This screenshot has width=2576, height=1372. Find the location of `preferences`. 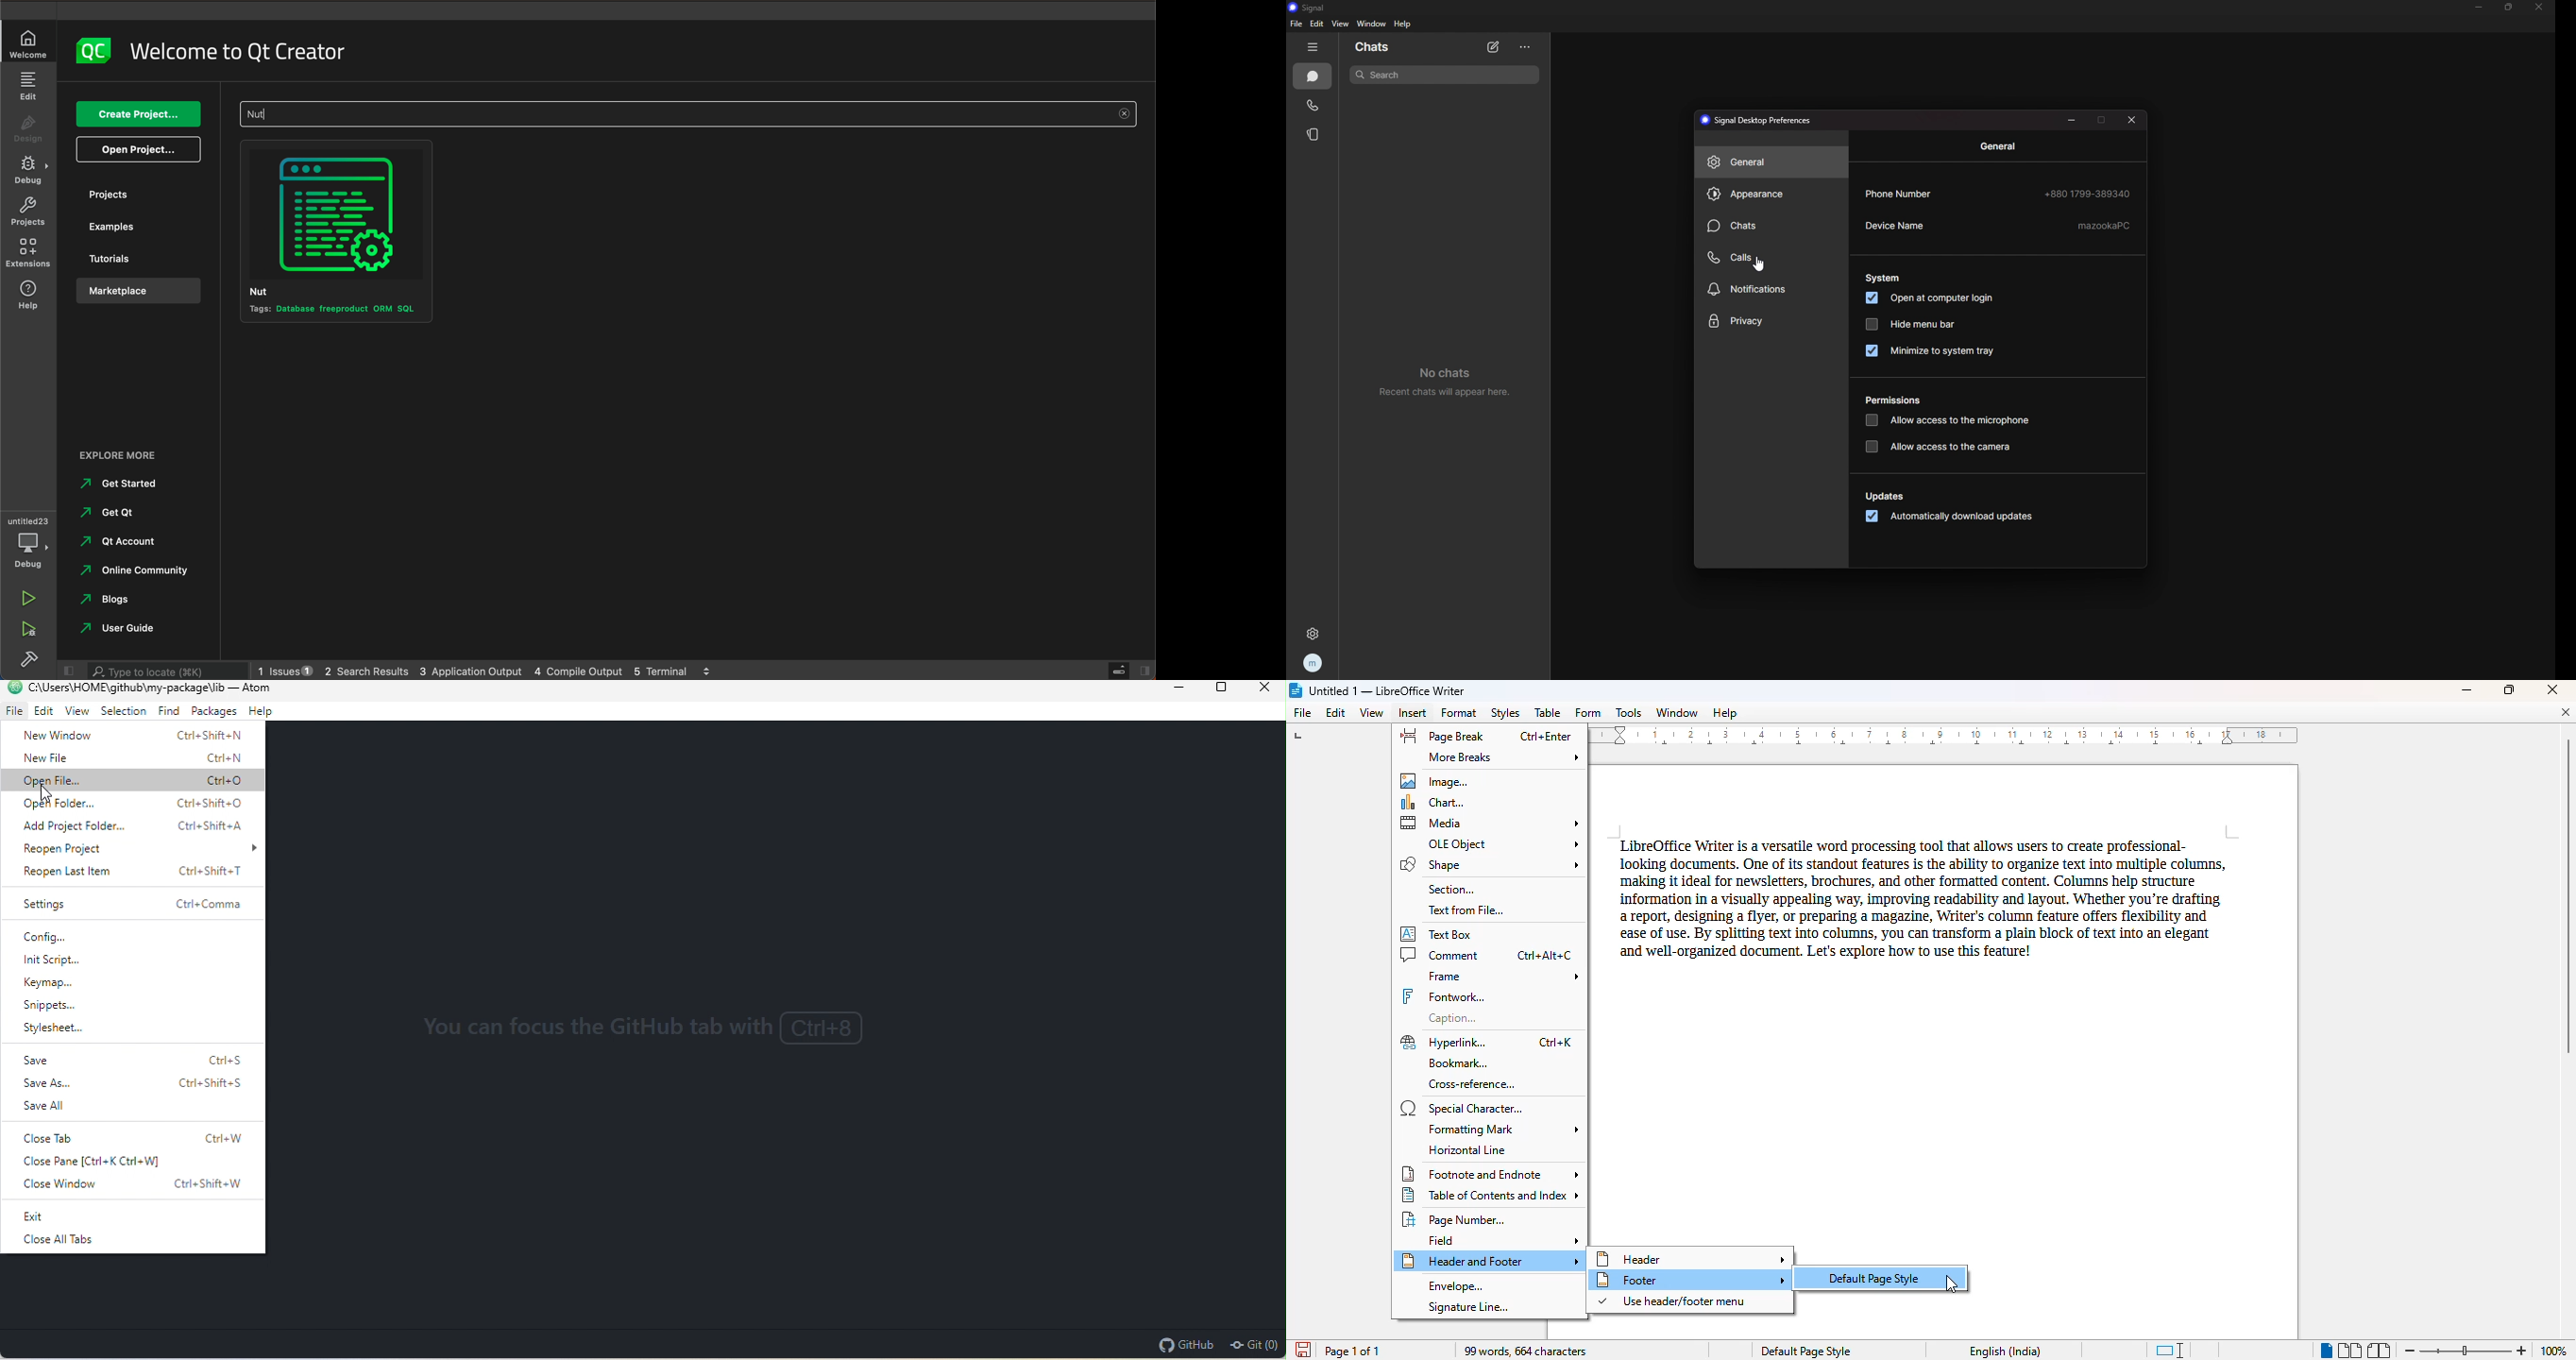

preferences is located at coordinates (1760, 120).